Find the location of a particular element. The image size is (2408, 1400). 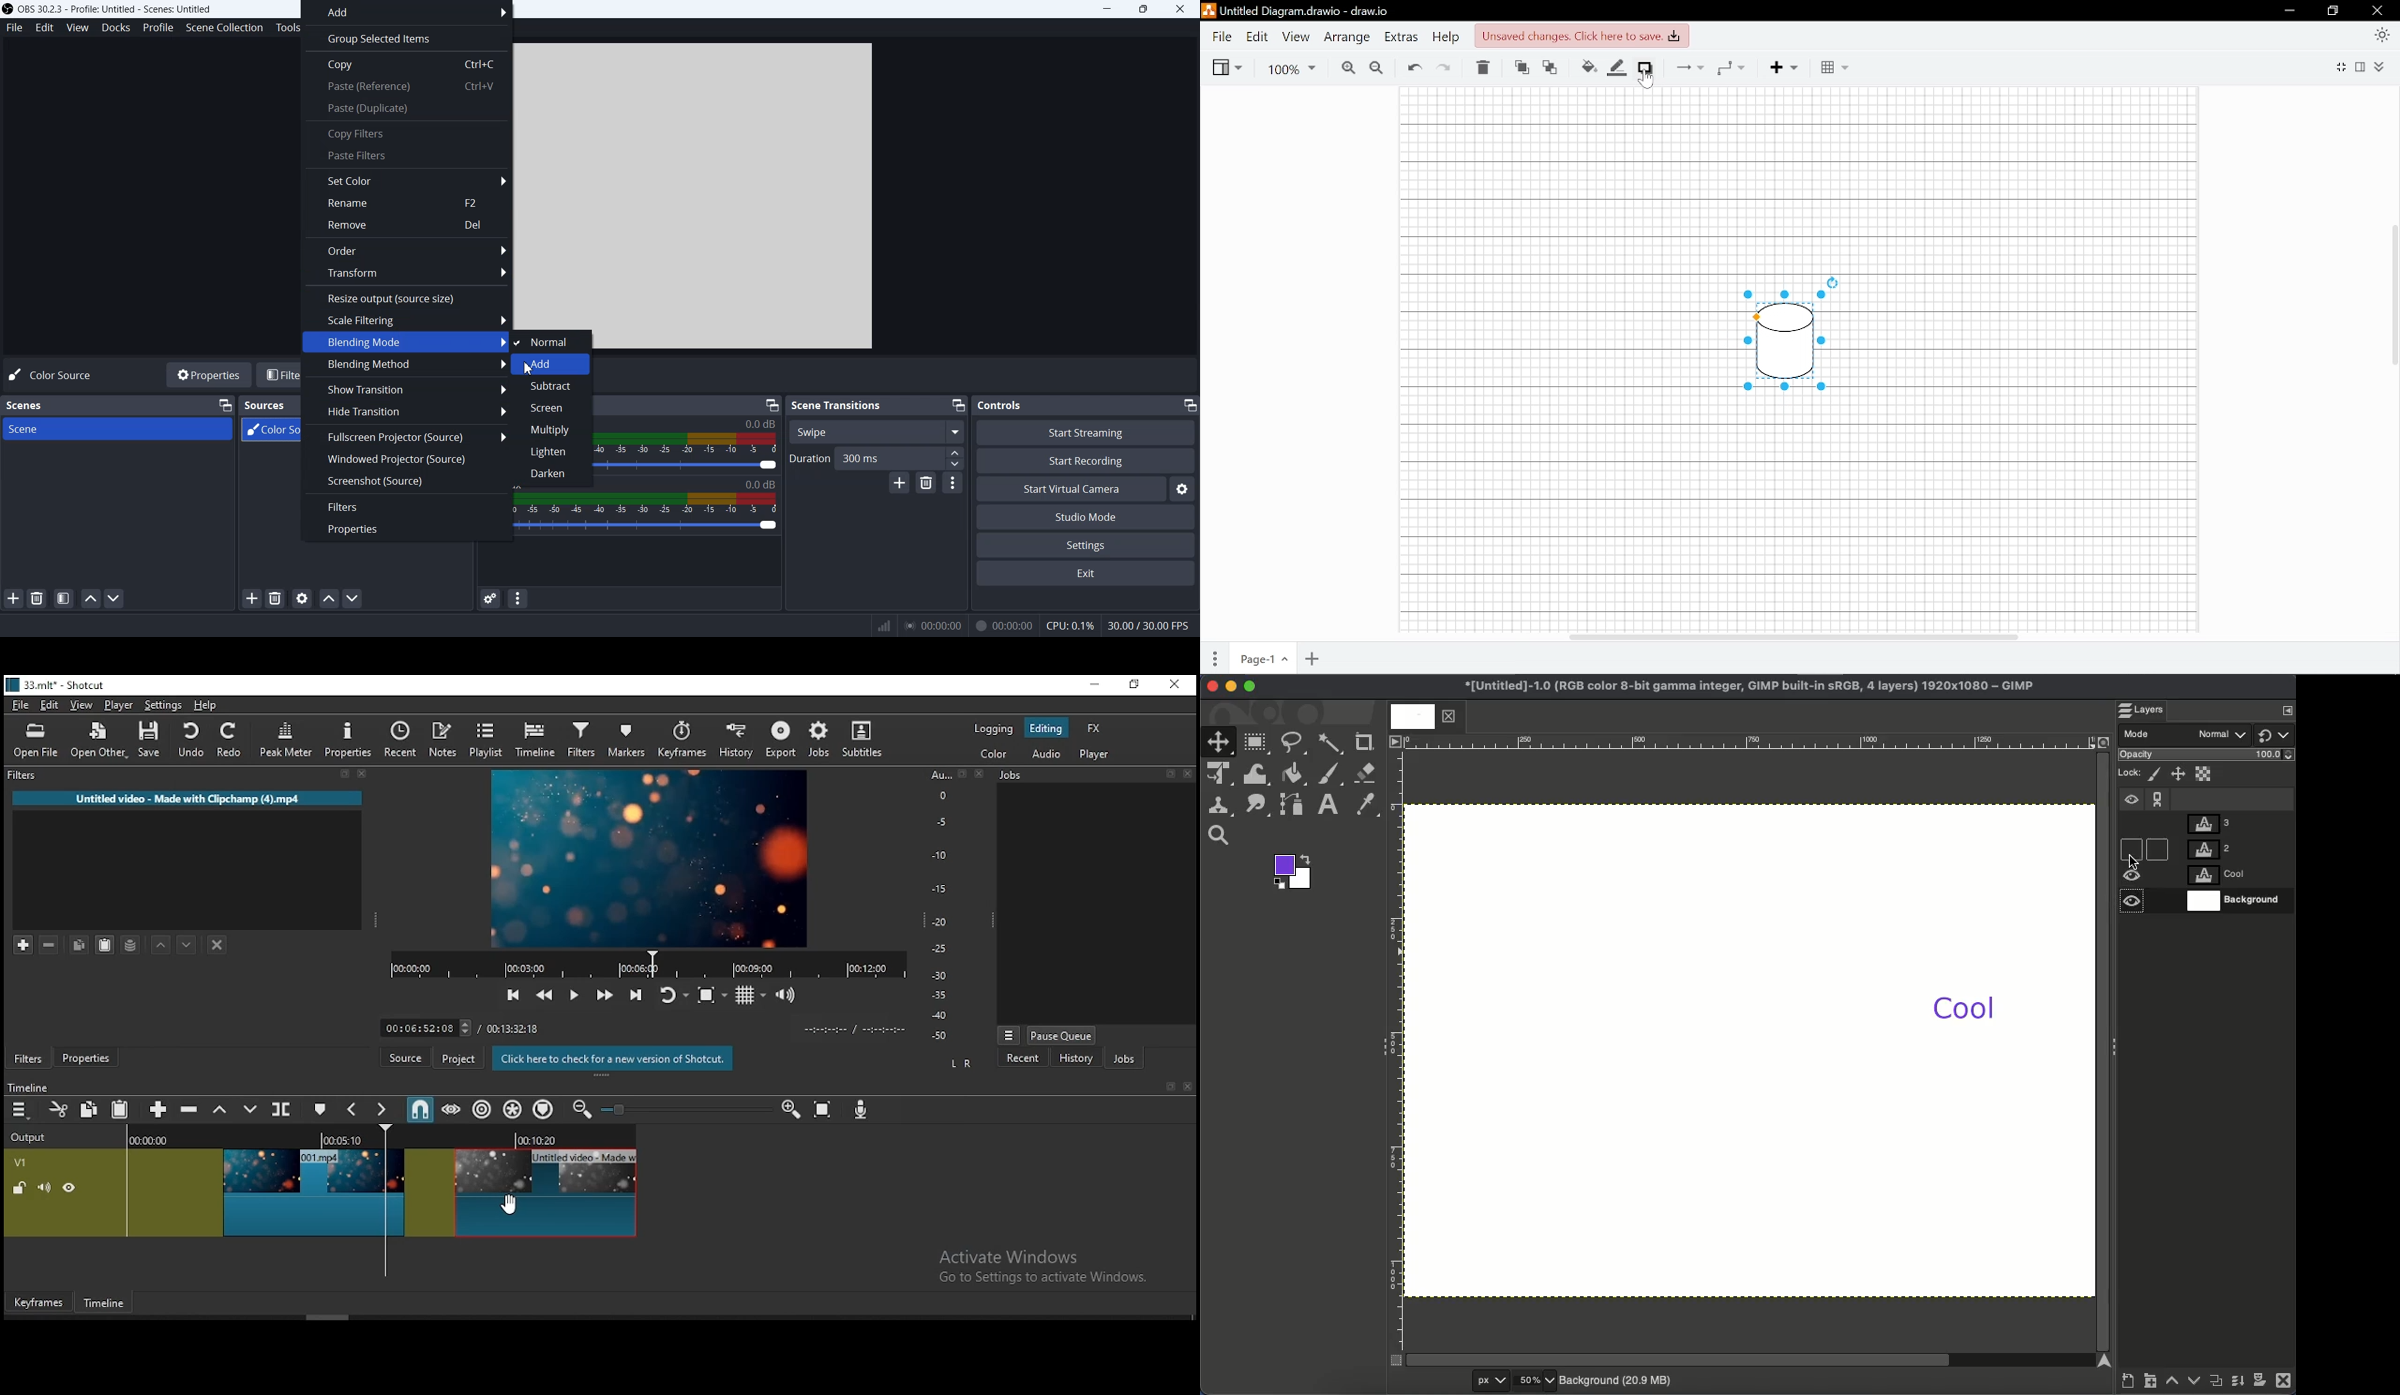

Add Scene is located at coordinates (14, 598).